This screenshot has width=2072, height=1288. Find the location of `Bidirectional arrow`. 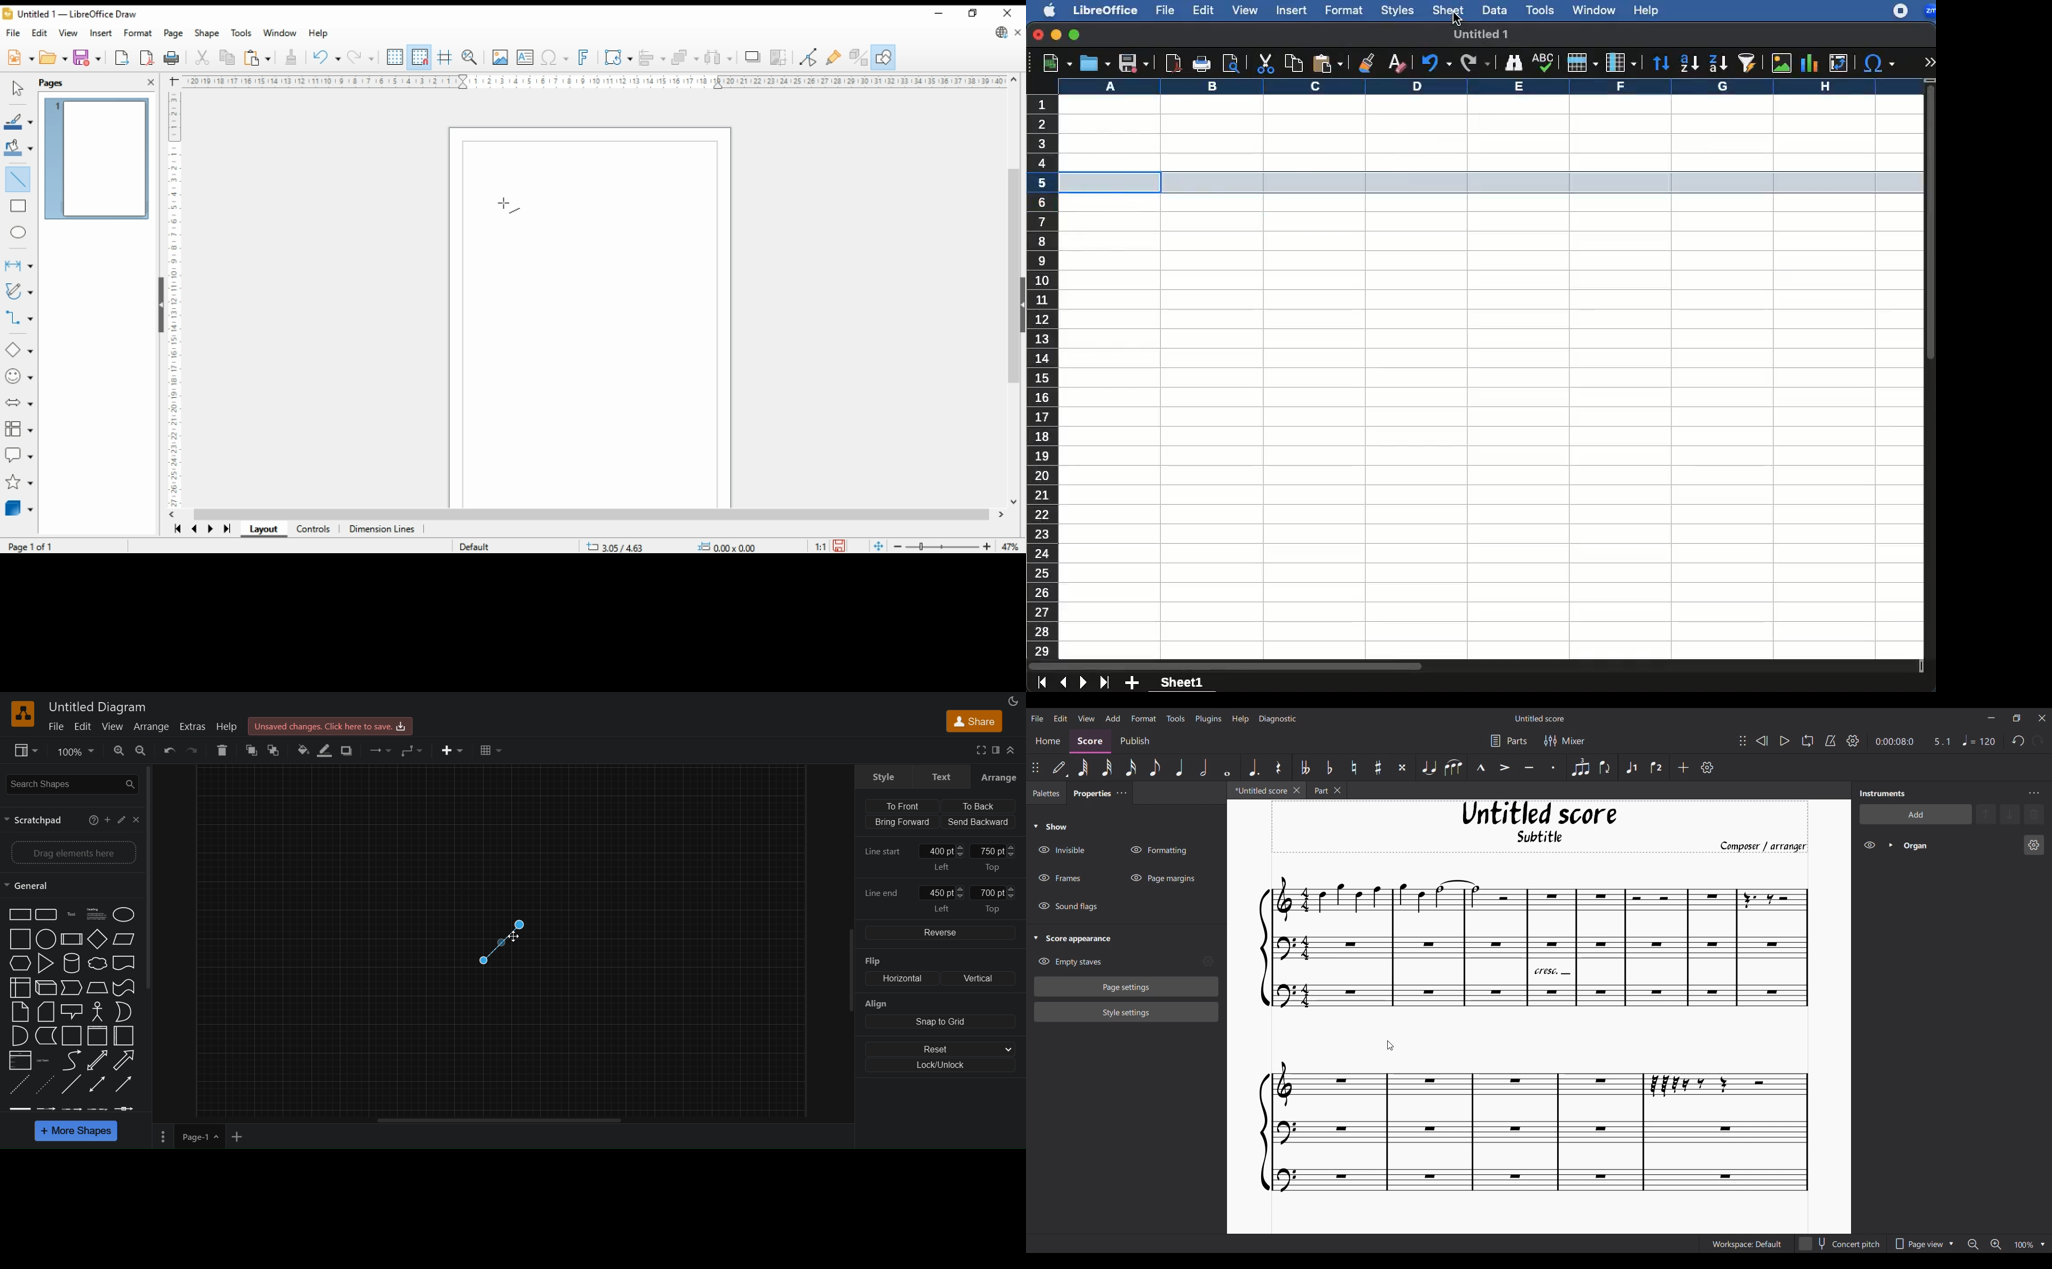

Bidirectional arrow is located at coordinates (96, 1061).